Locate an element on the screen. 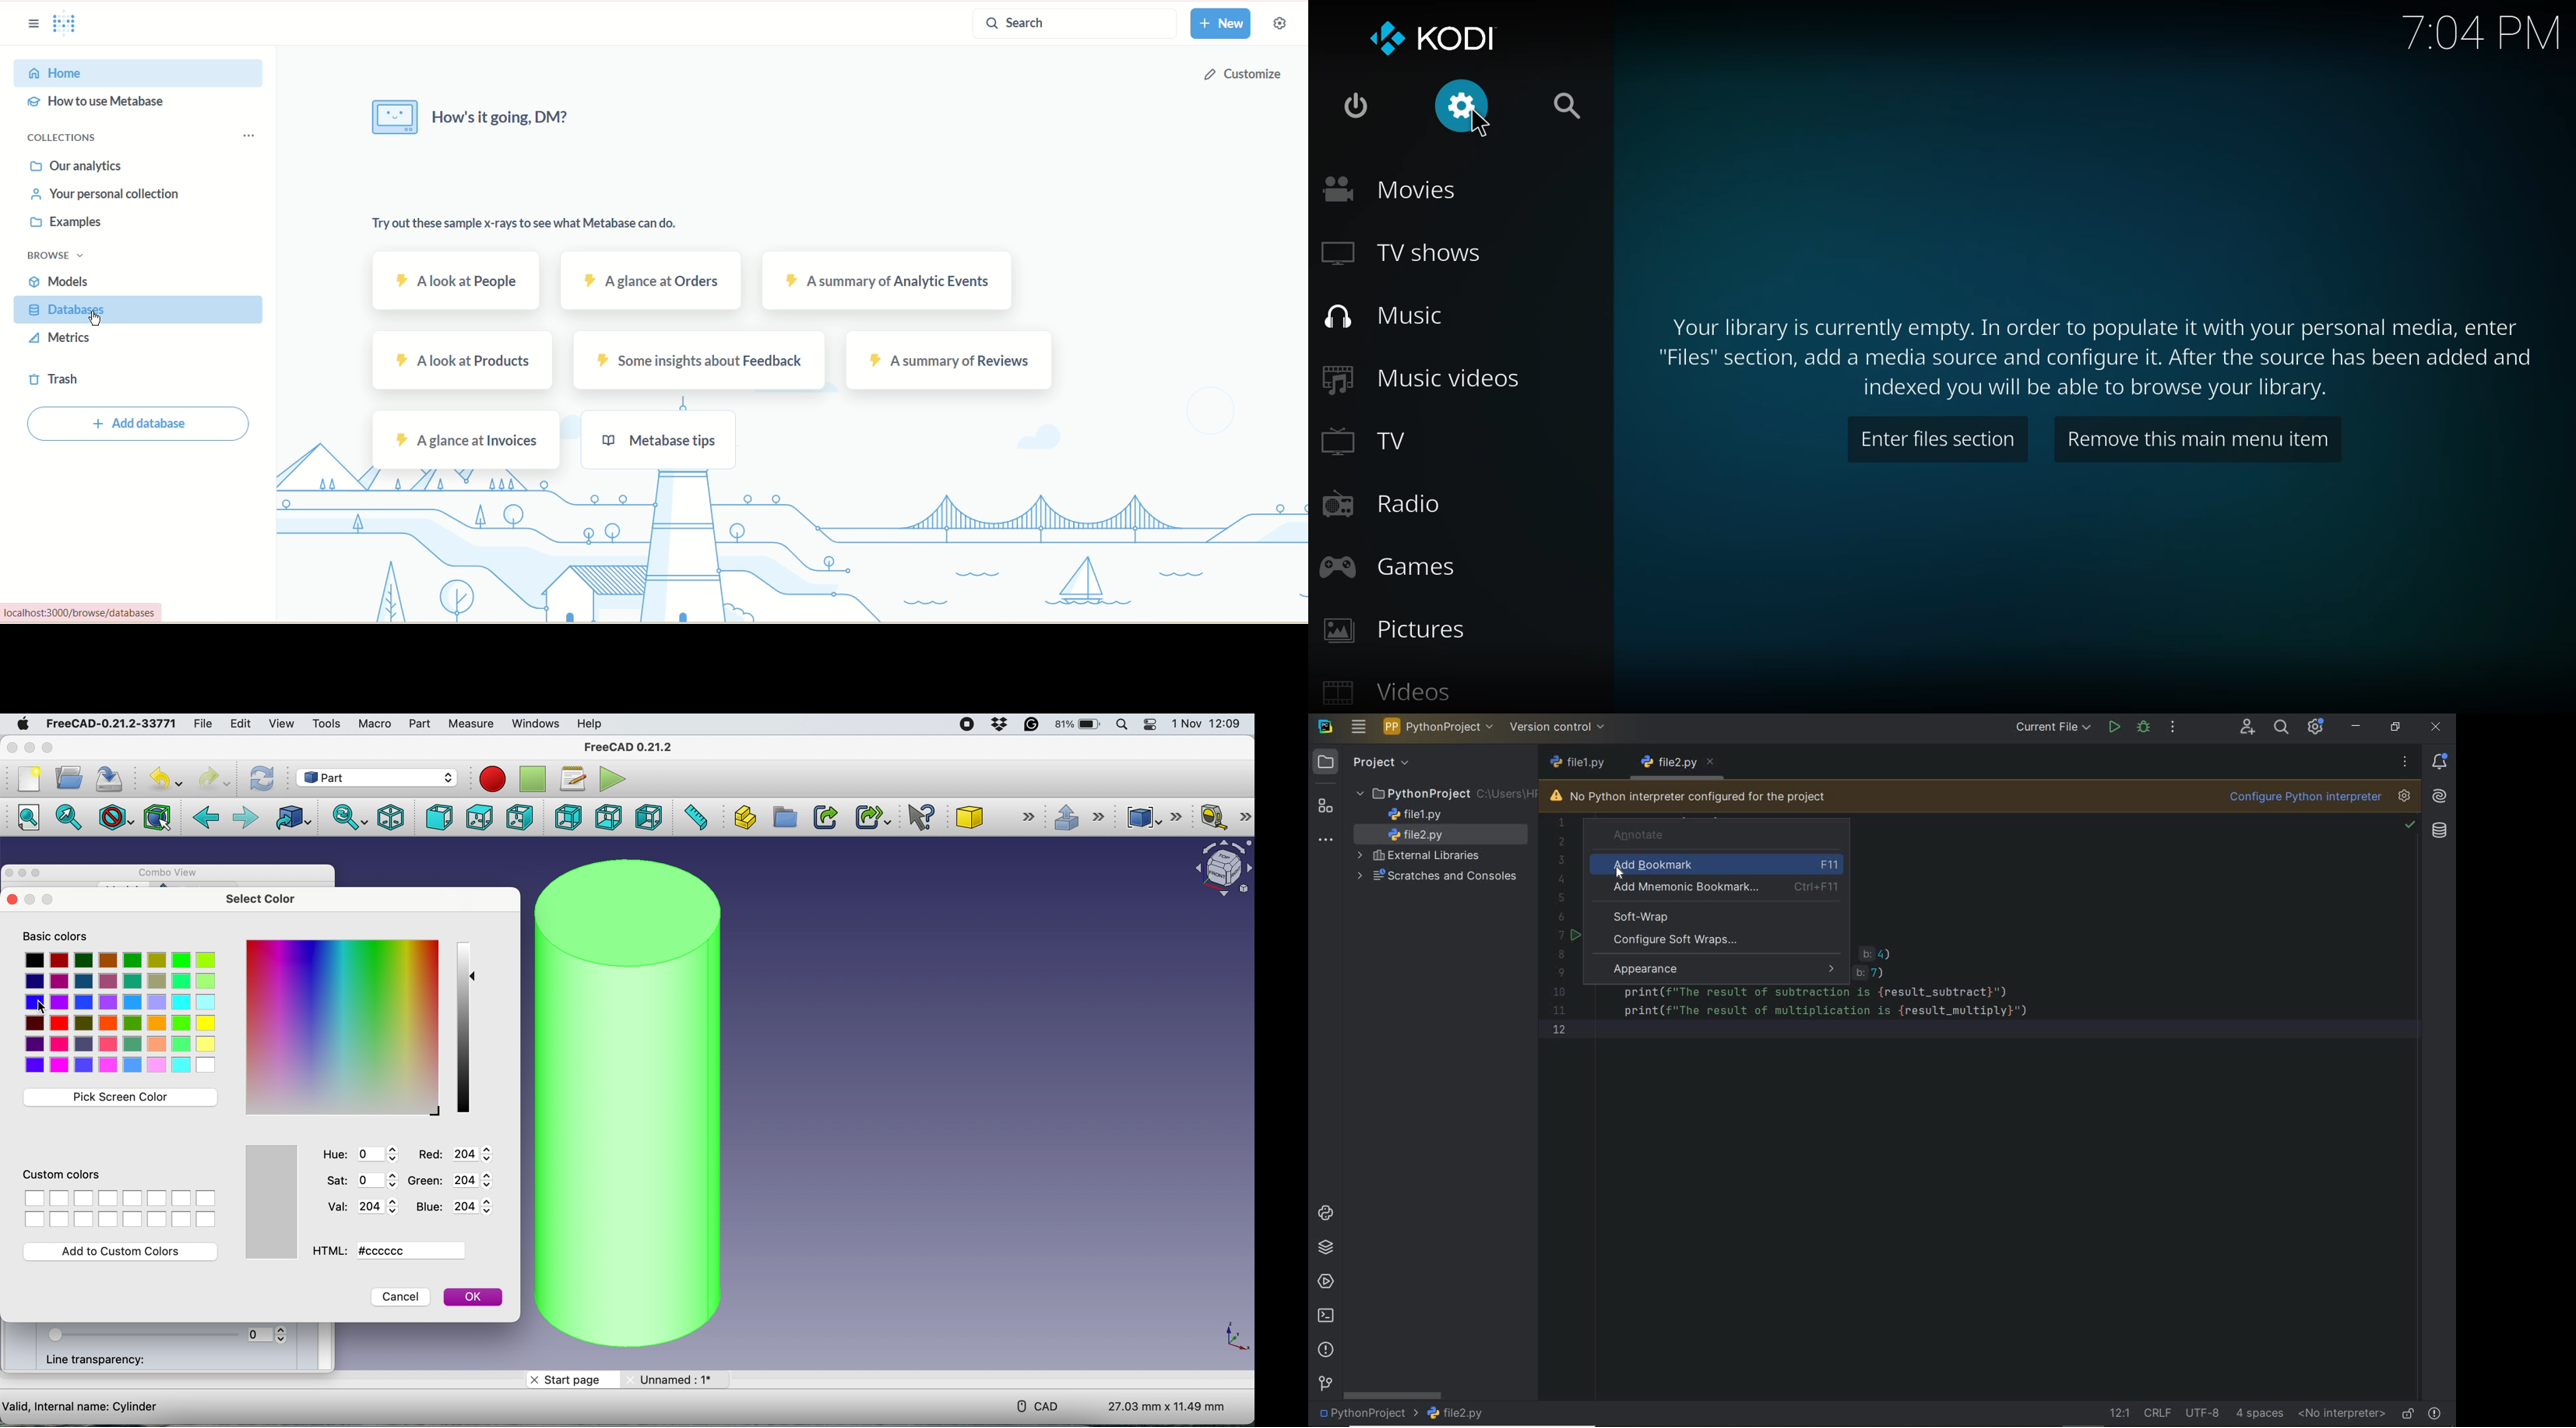 The height and width of the screenshot is (1428, 2576). cylinder is located at coordinates (622, 1104).